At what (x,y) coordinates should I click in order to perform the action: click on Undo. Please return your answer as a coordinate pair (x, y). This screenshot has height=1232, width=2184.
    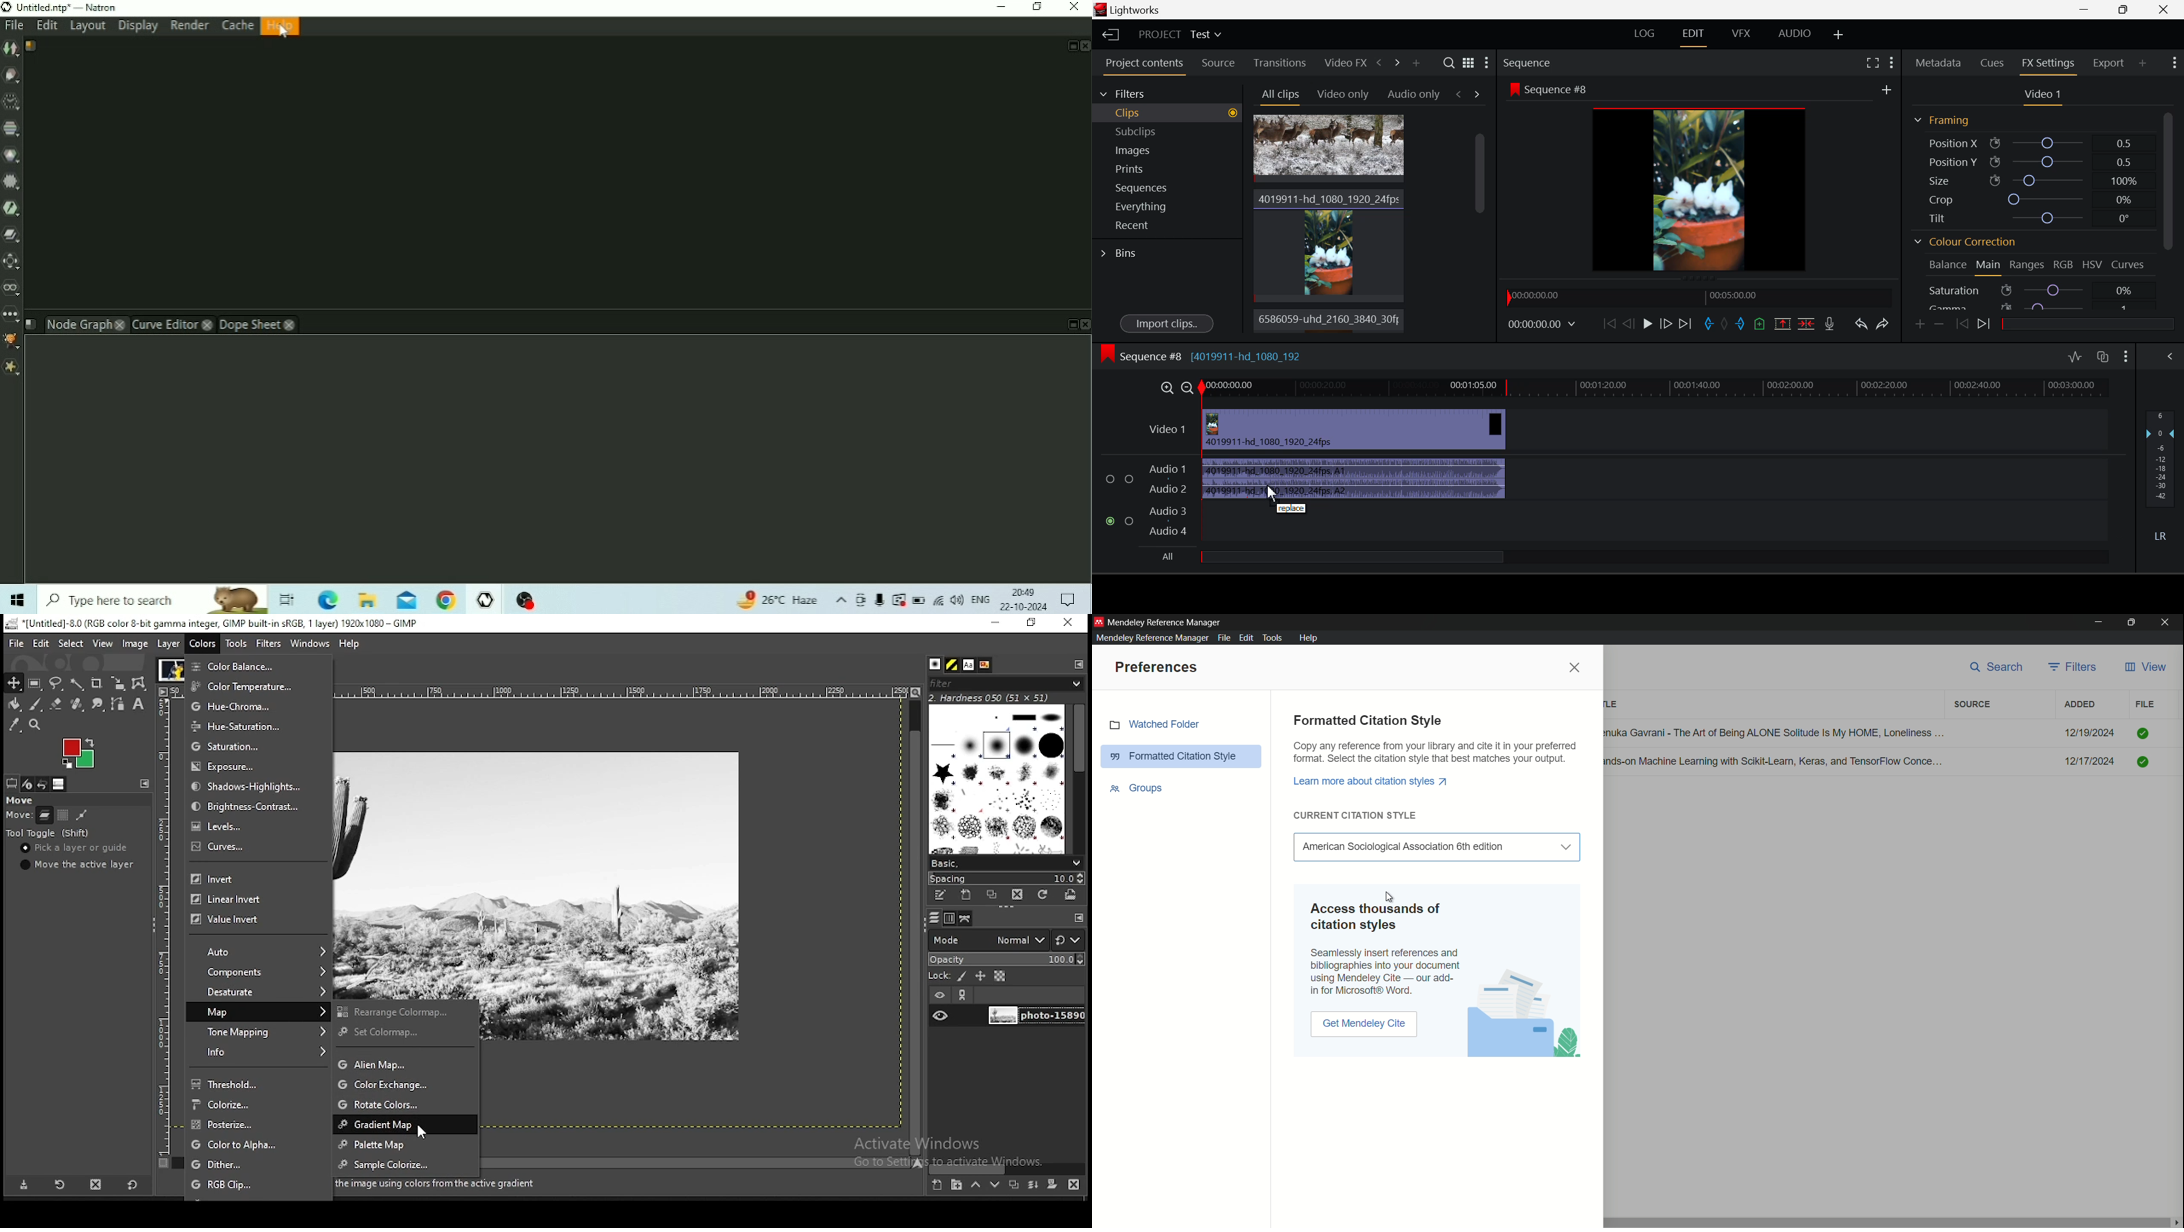
    Looking at the image, I should click on (1861, 324).